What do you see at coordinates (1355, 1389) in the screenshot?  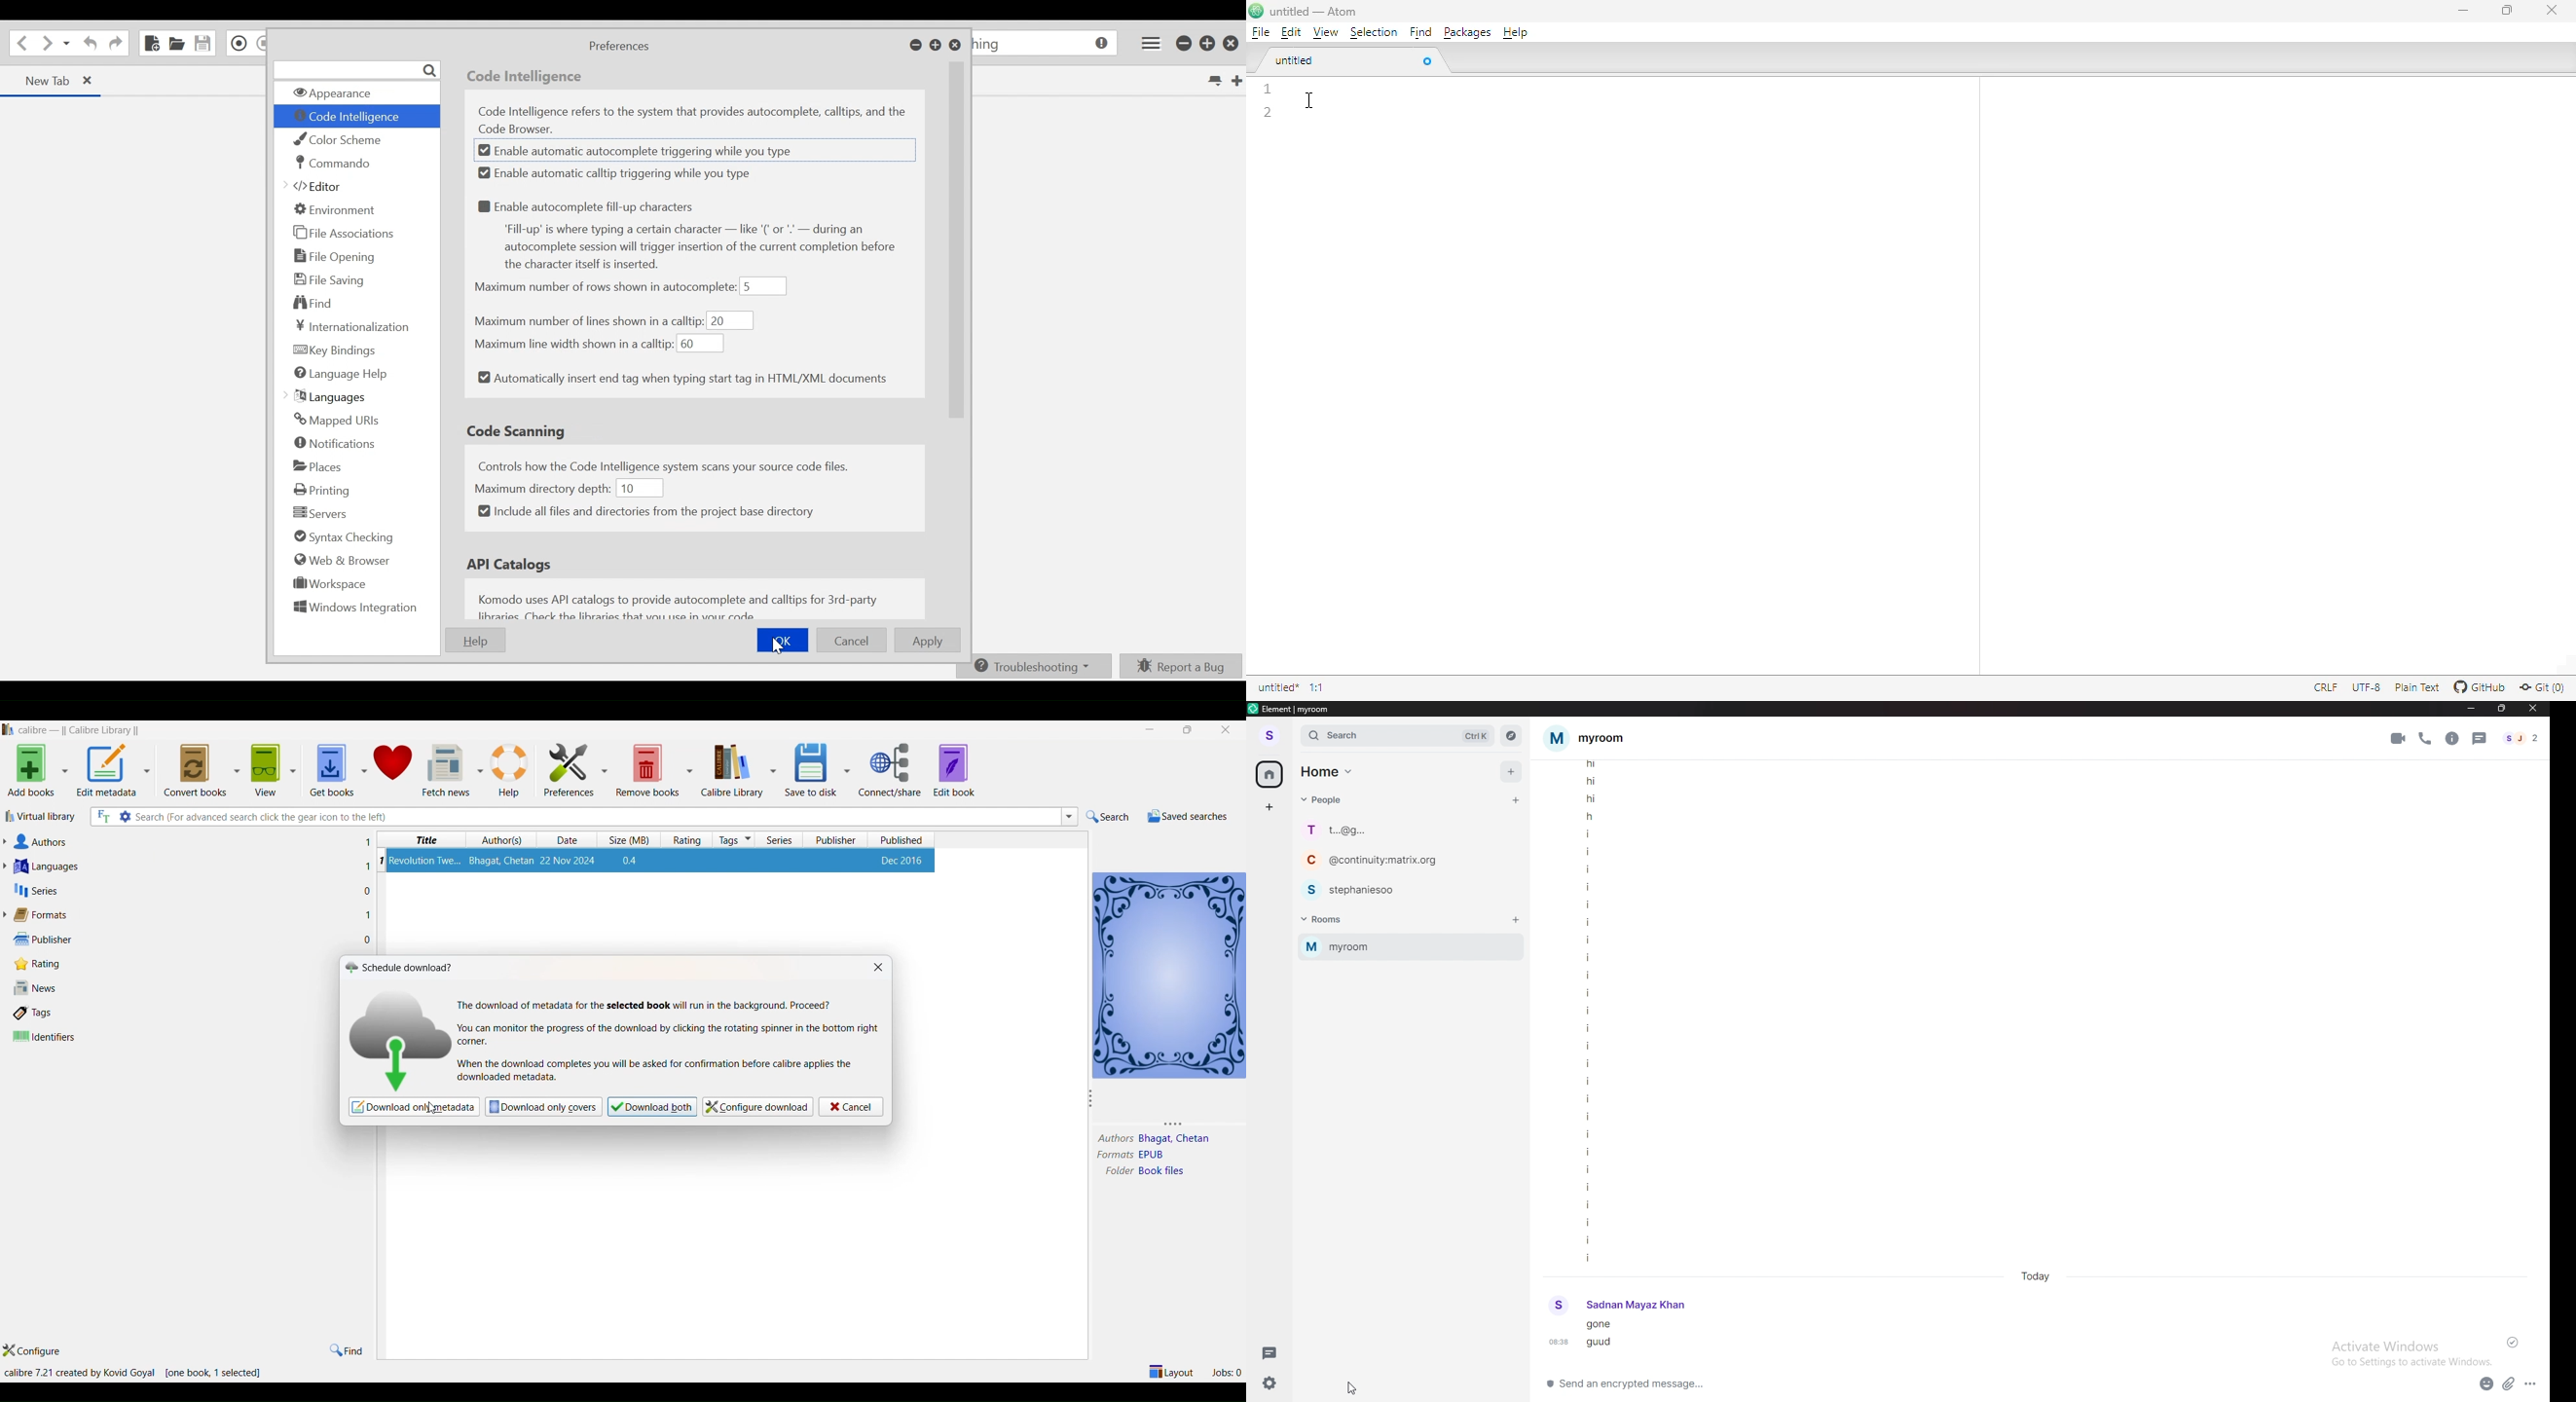 I see `cursor` at bounding box center [1355, 1389].